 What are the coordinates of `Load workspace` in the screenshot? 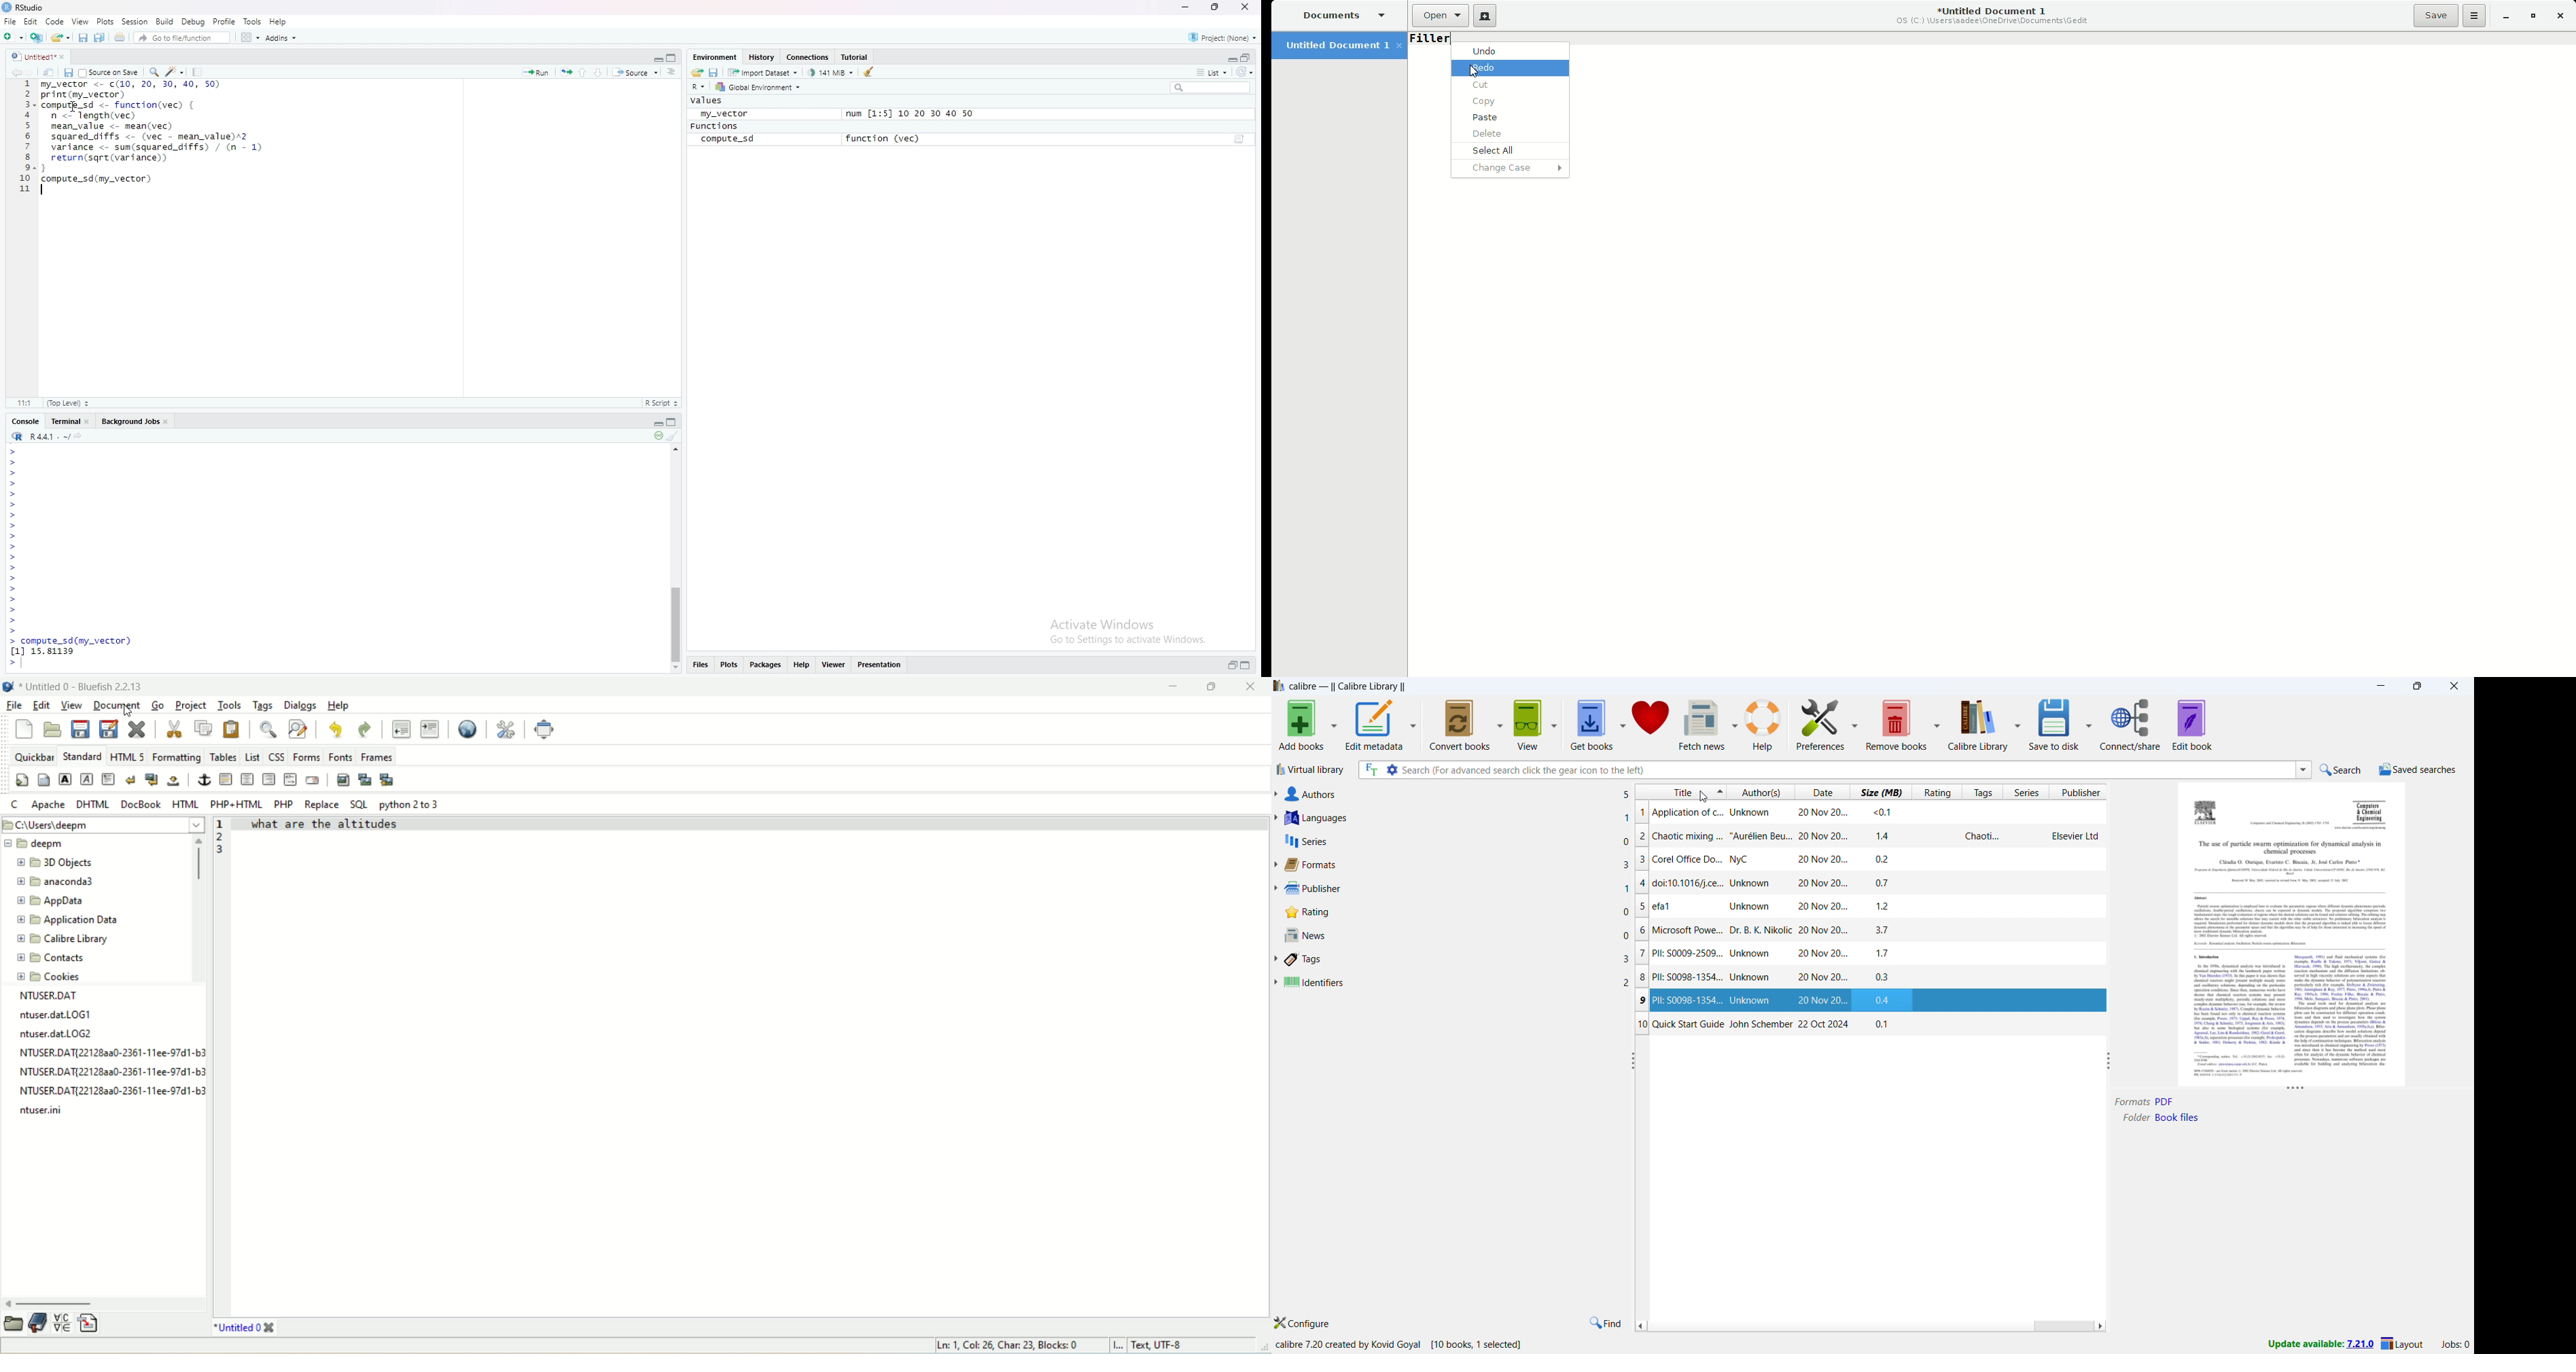 It's located at (698, 72).